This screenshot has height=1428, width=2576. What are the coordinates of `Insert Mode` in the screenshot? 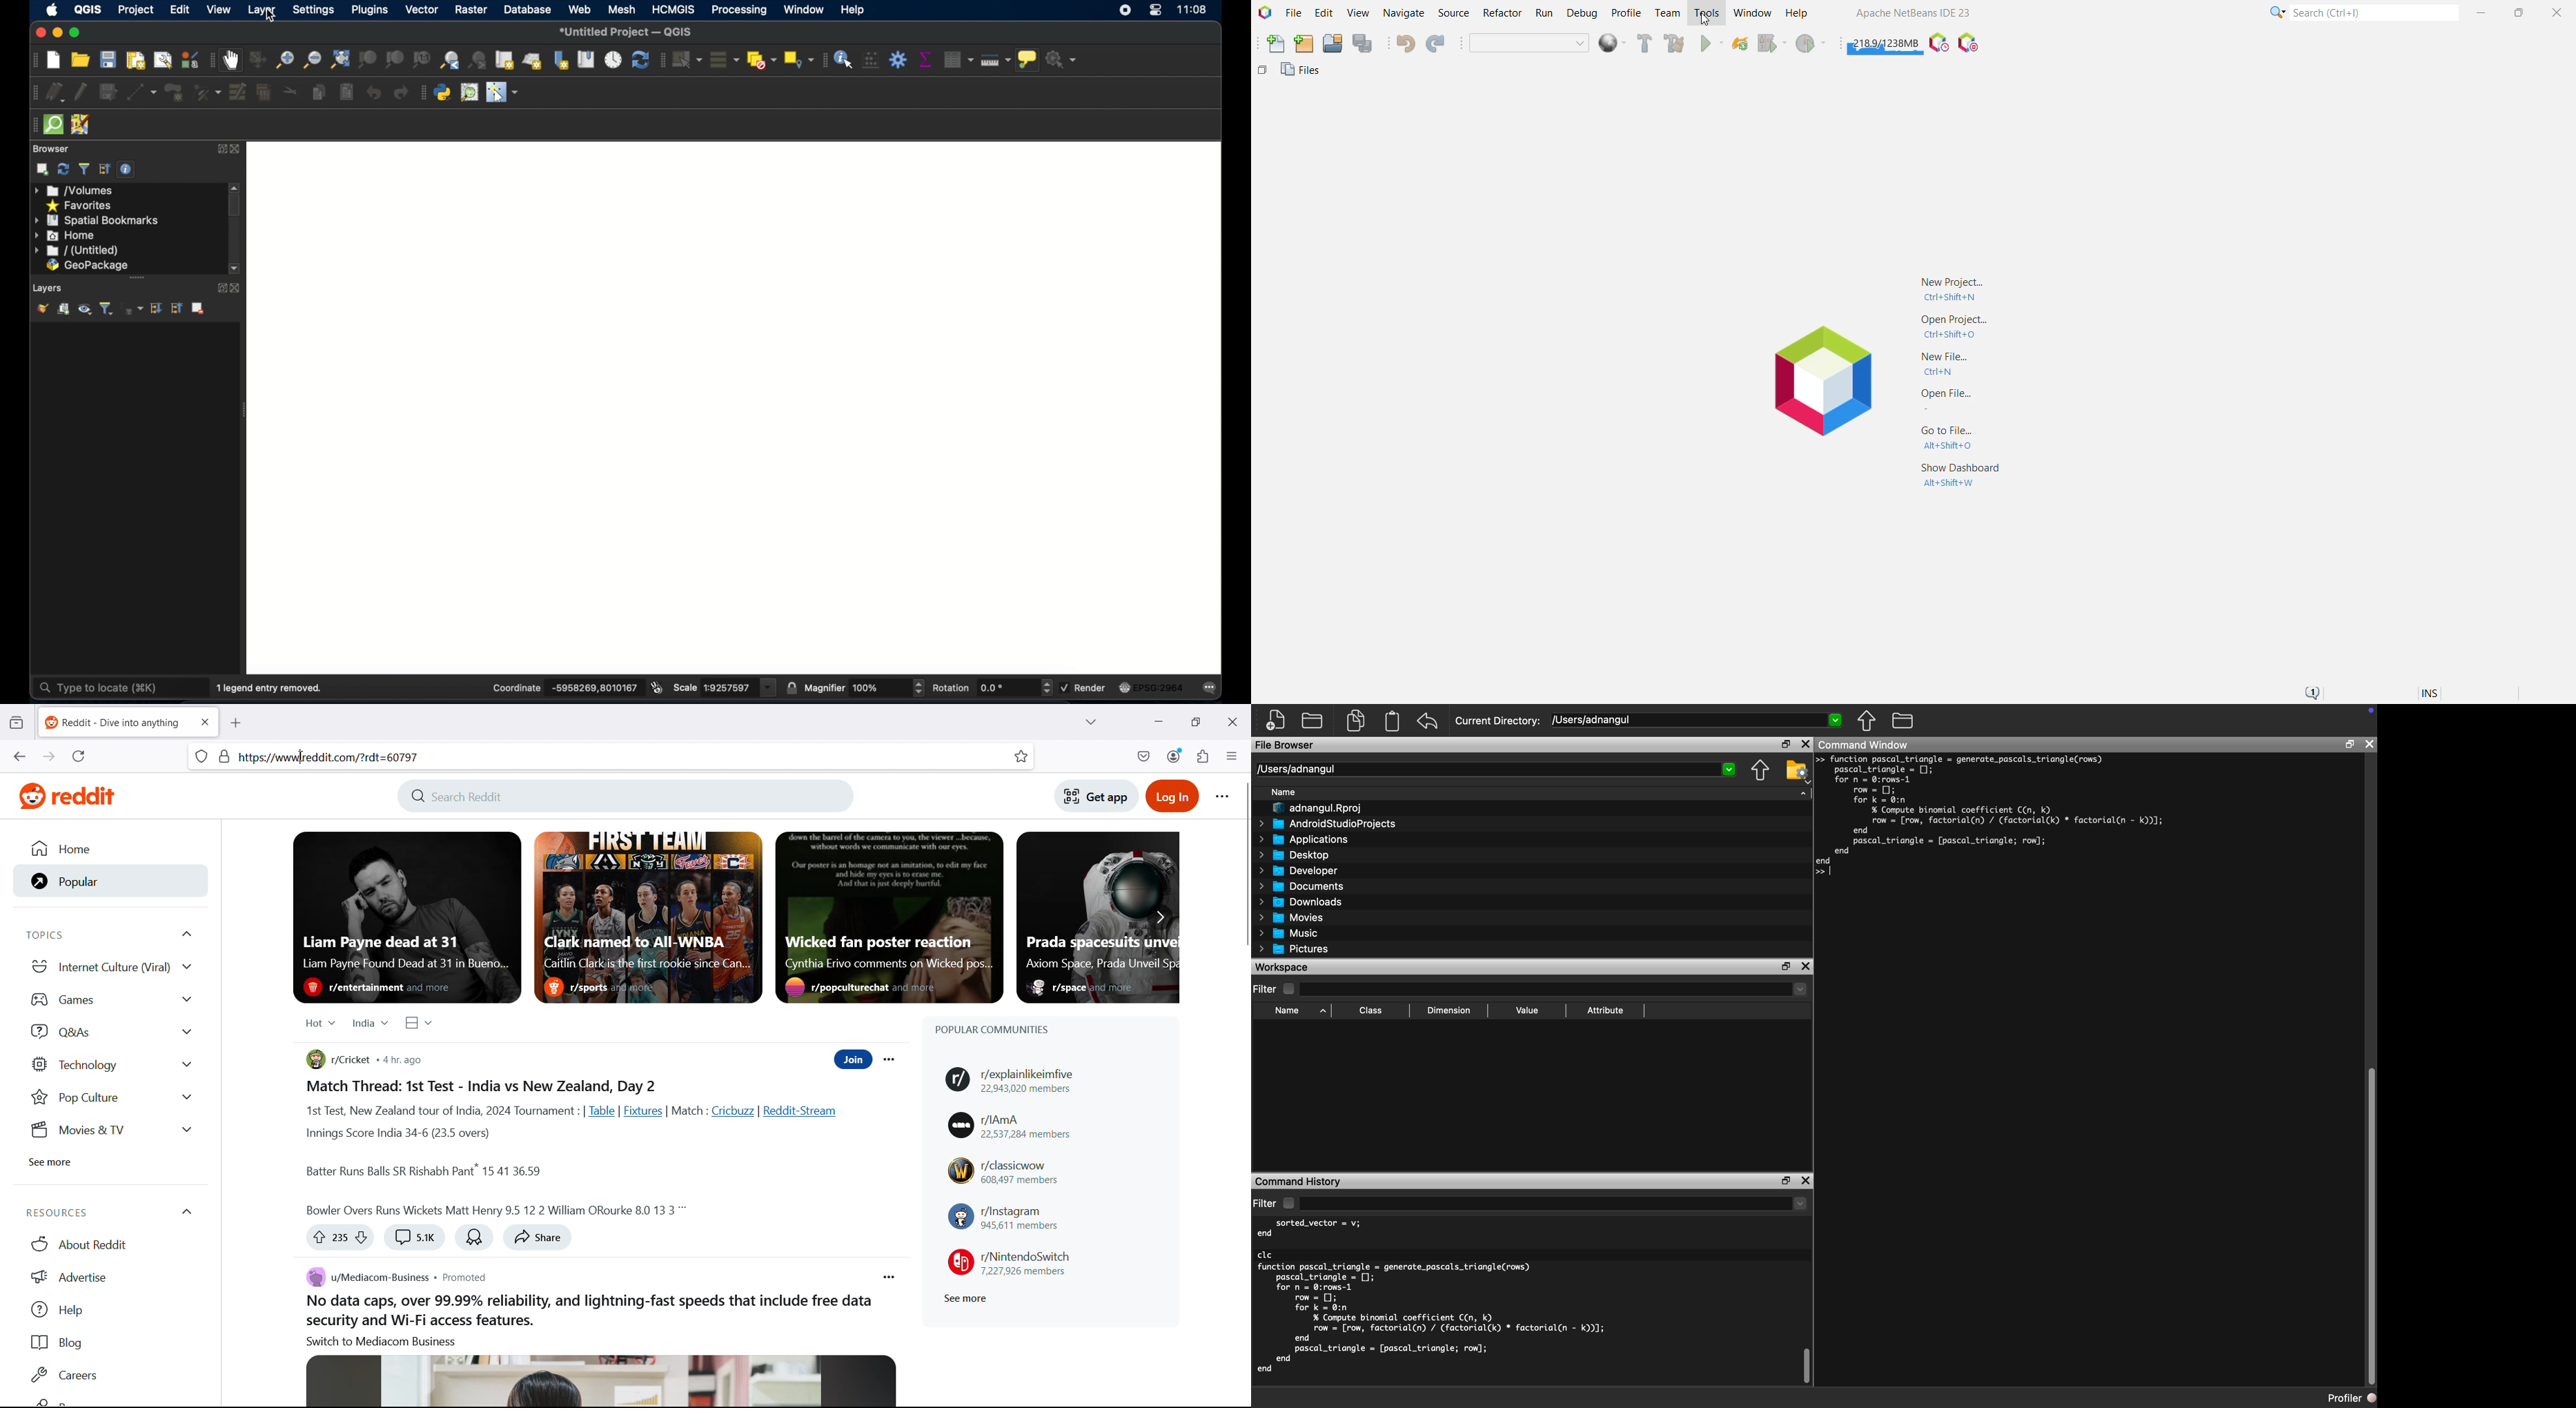 It's located at (2431, 695).